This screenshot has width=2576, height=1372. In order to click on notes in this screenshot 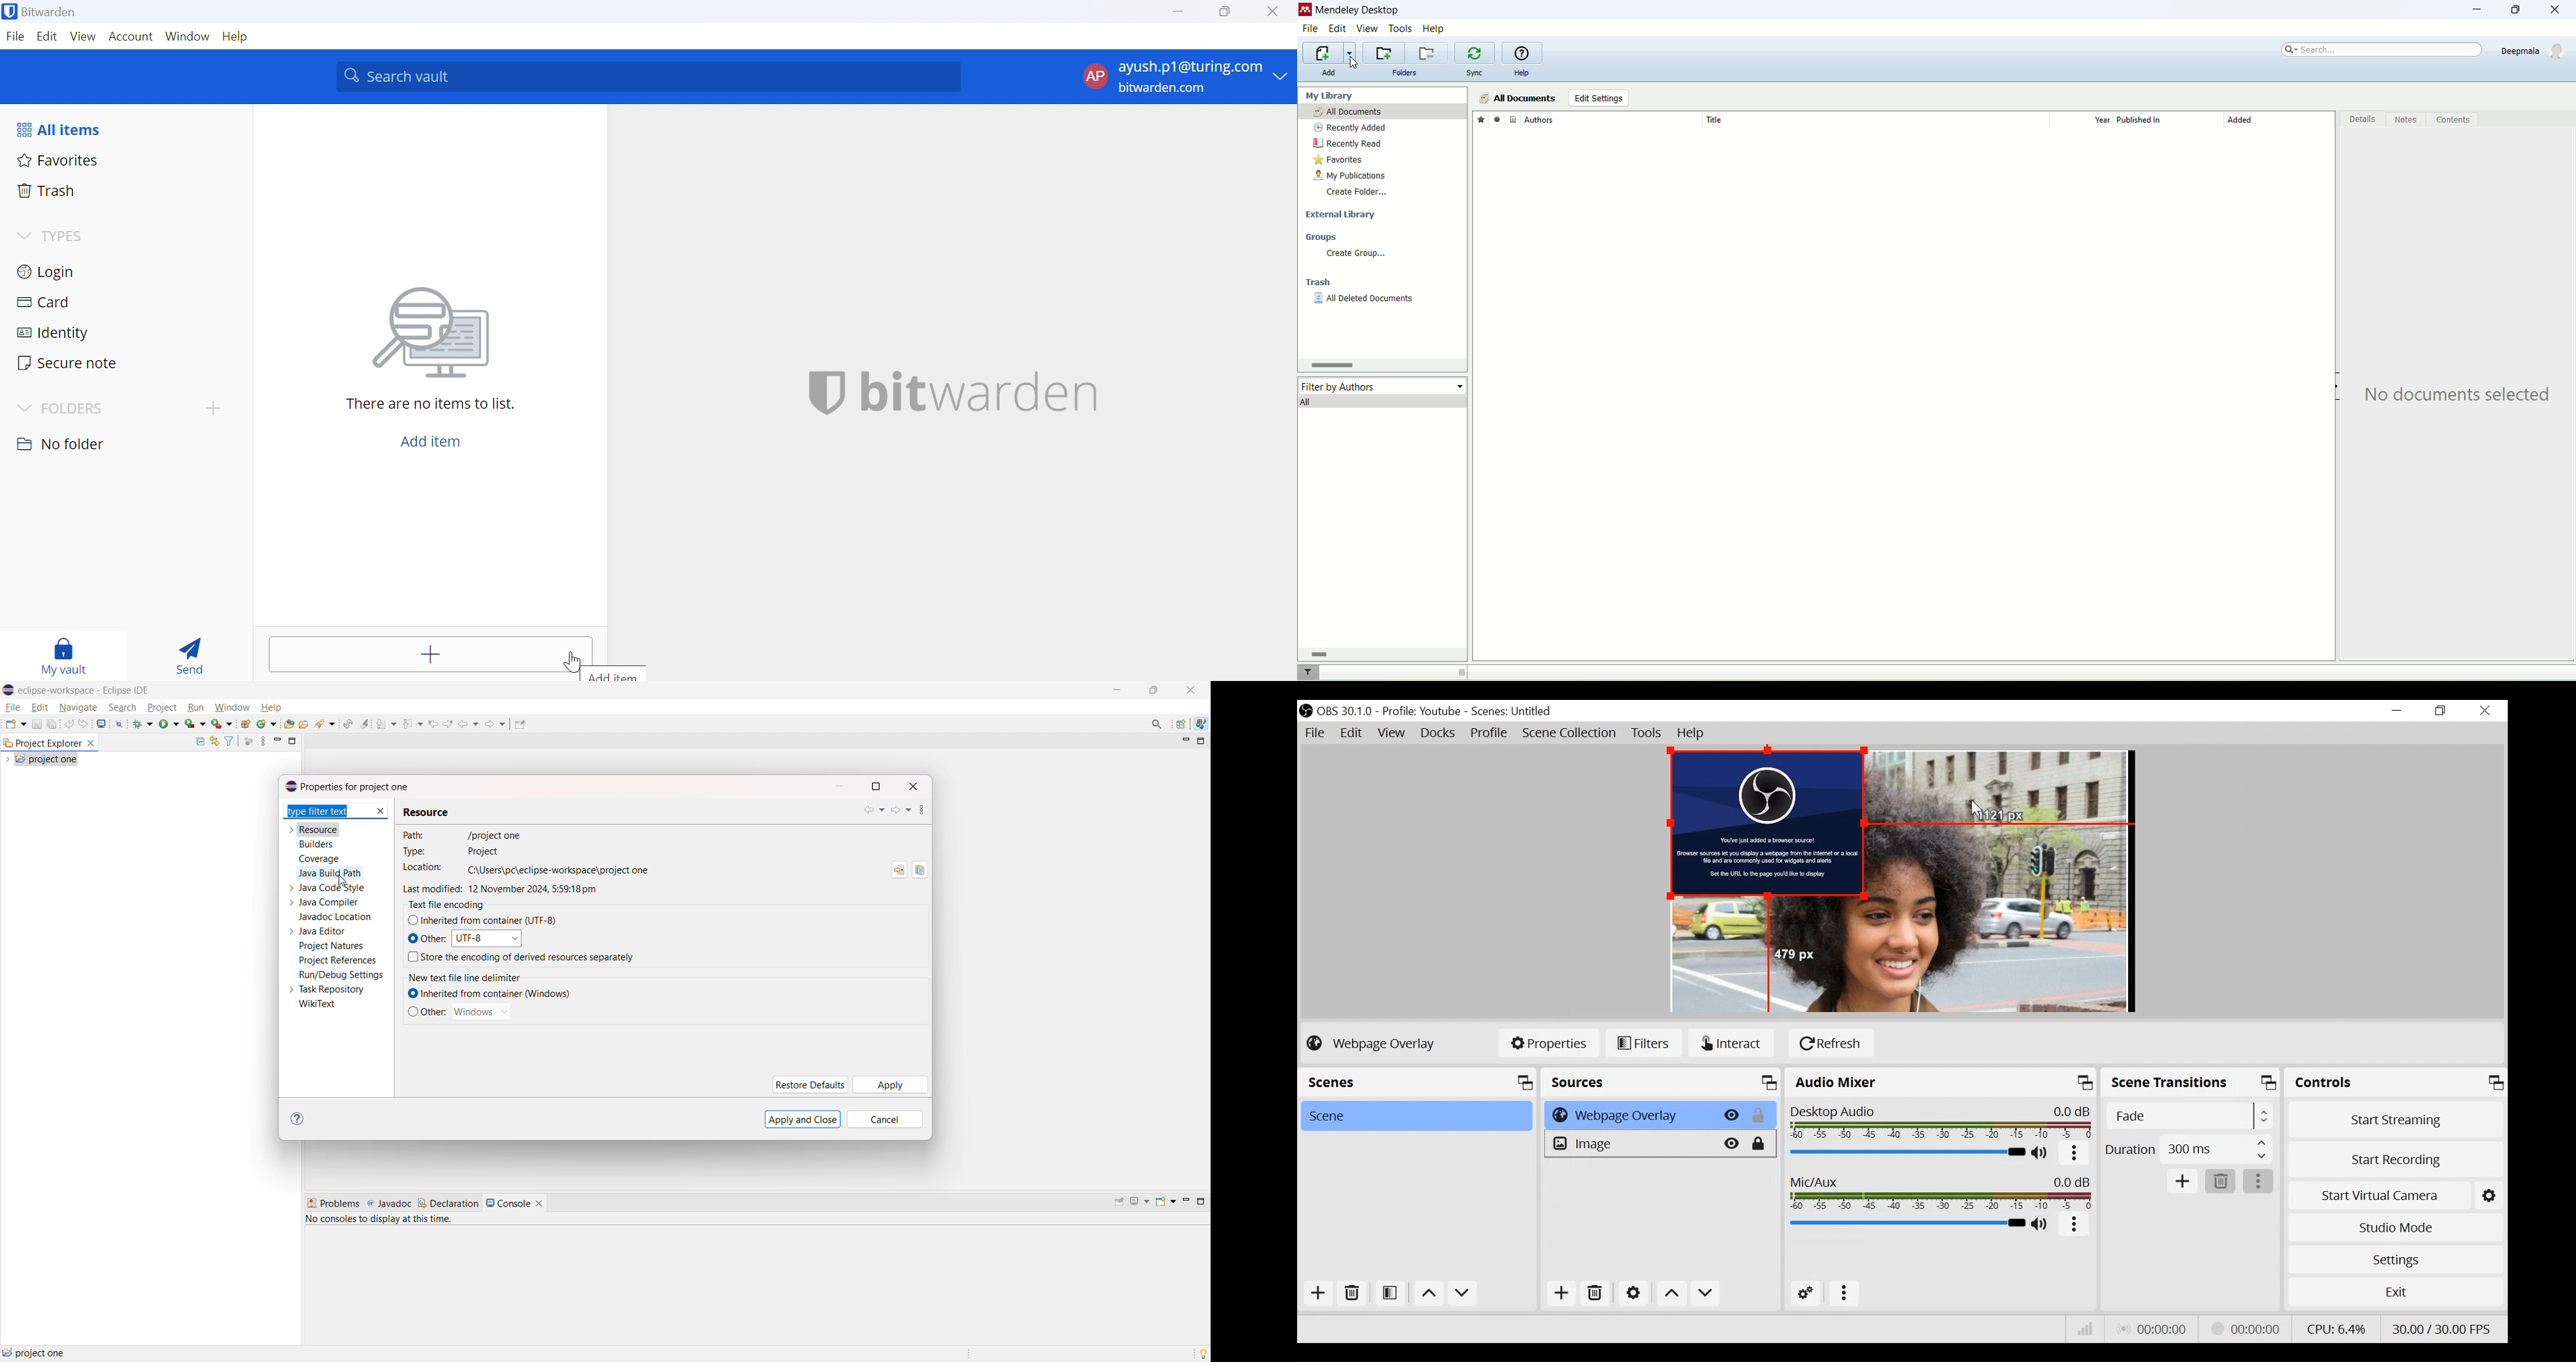, I will do `click(2408, 120)`.